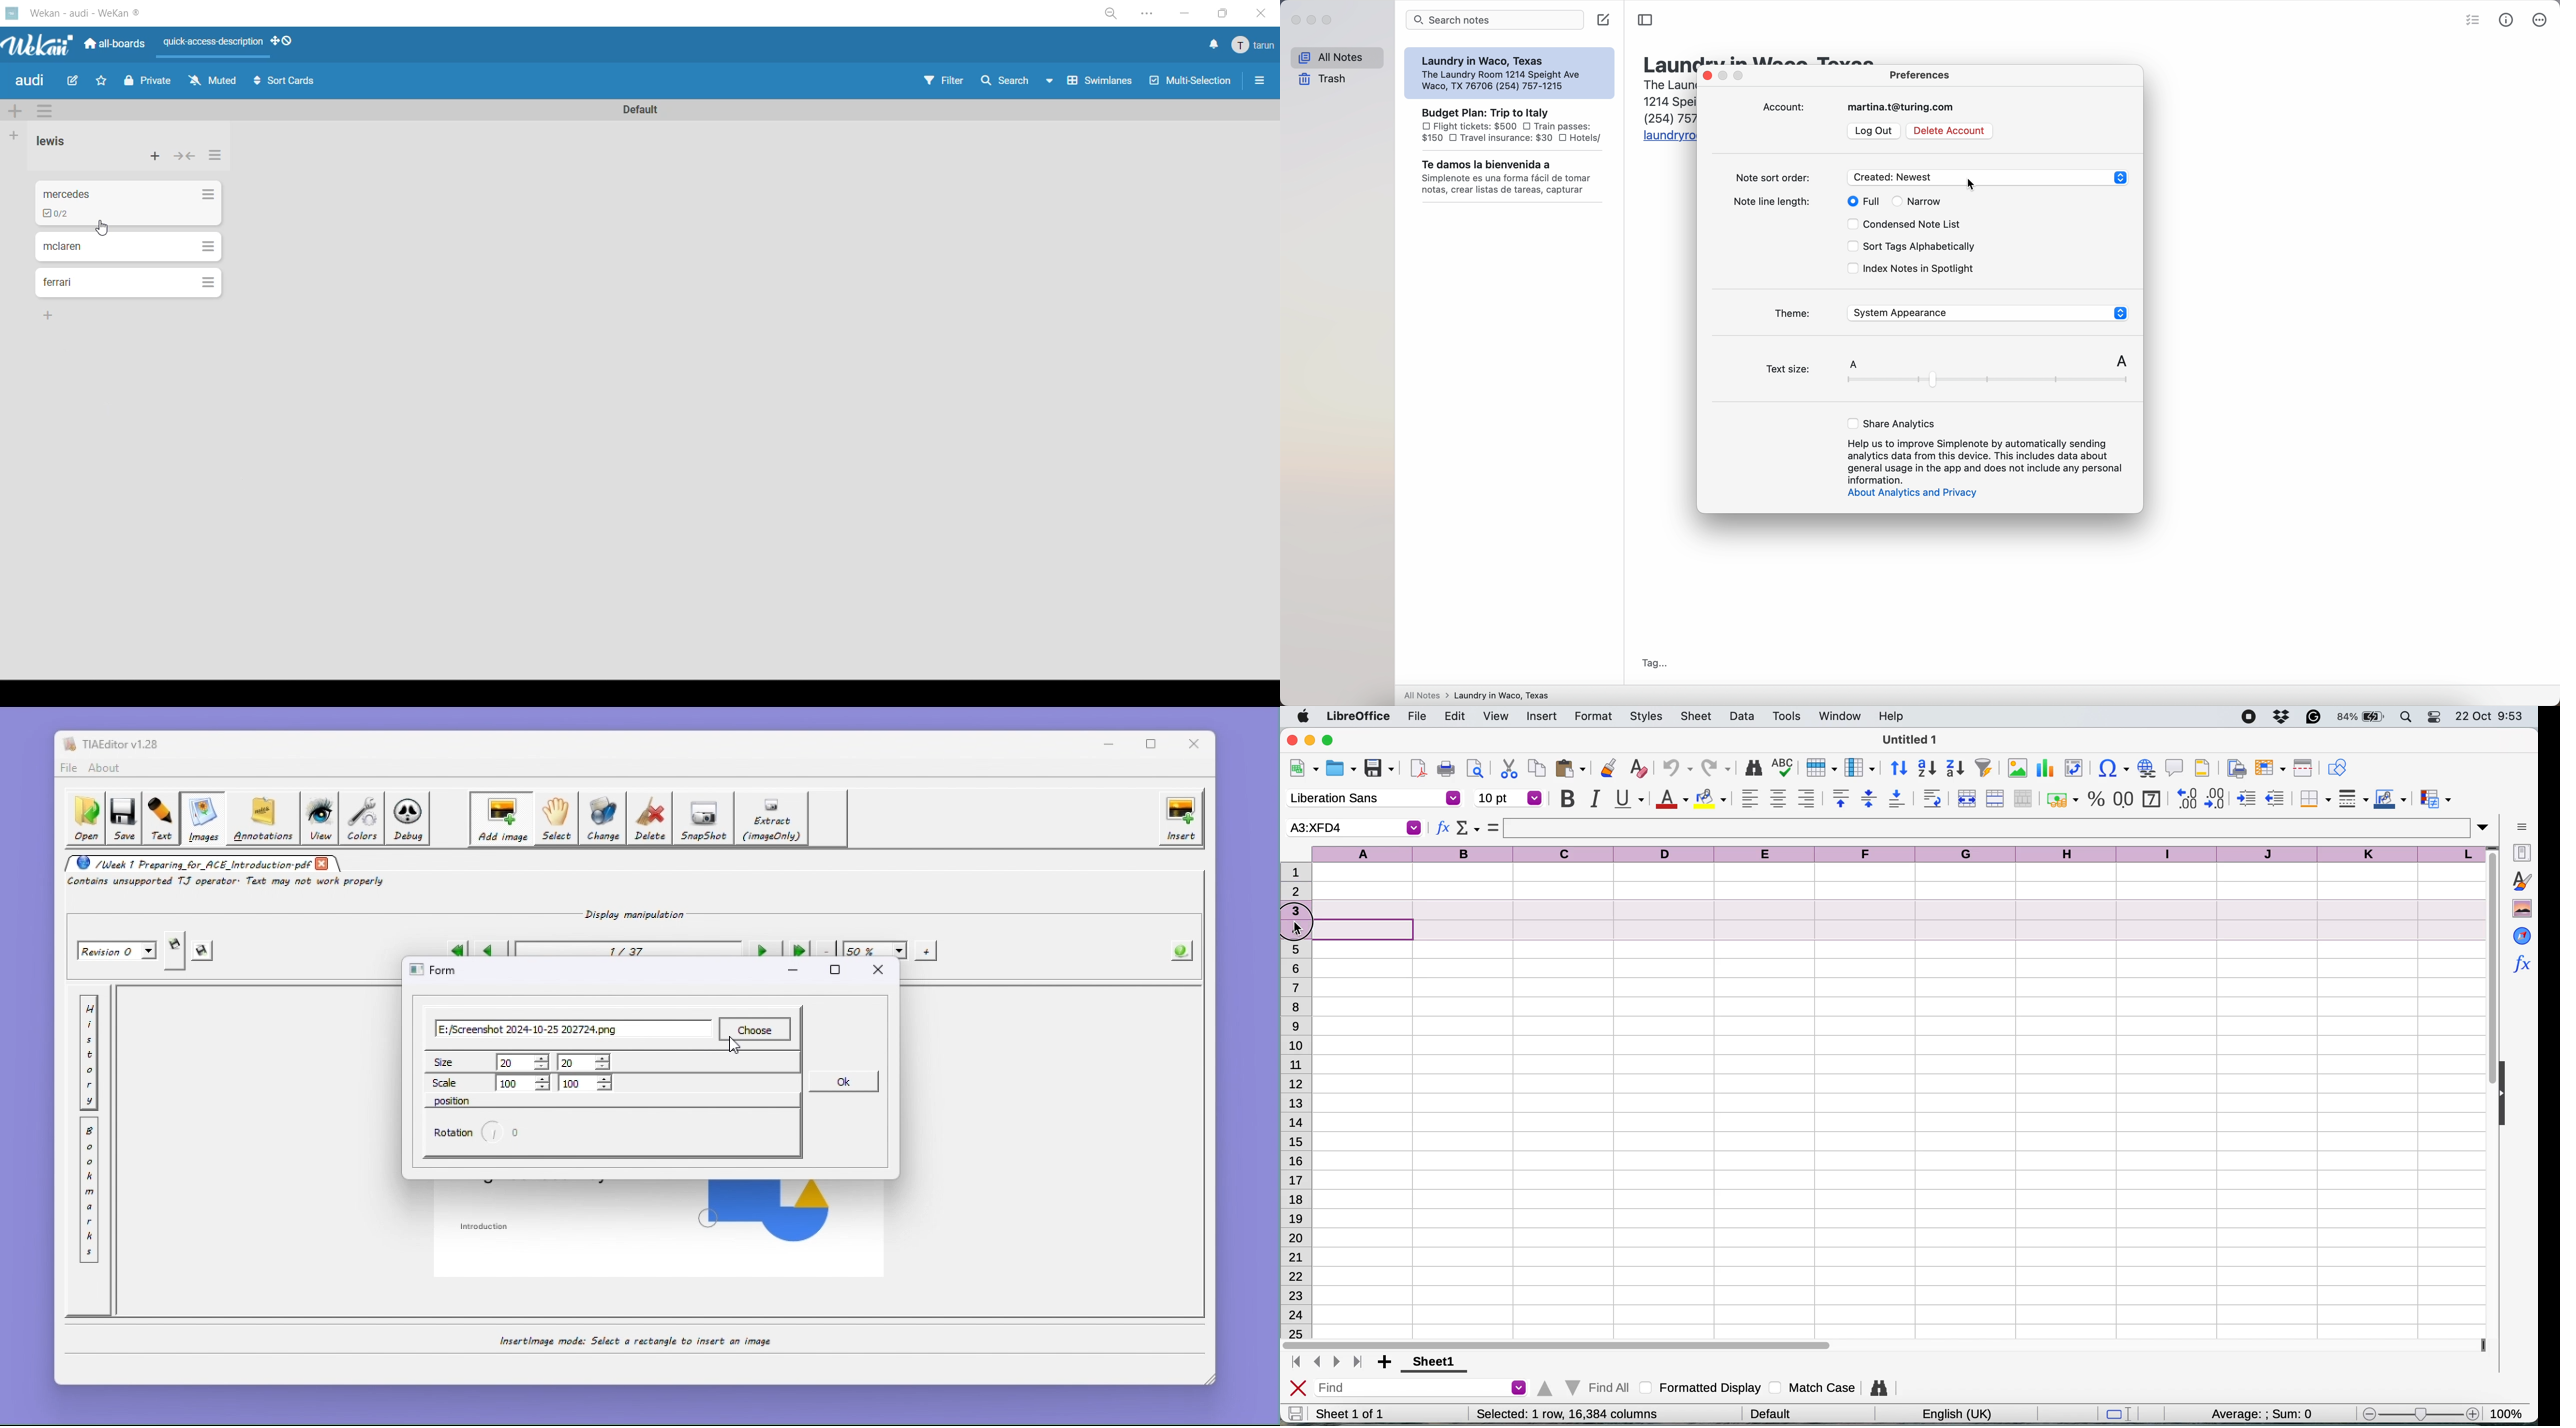 The image size is (2576, 1428). I want to click on edit, so click(1457, 716).